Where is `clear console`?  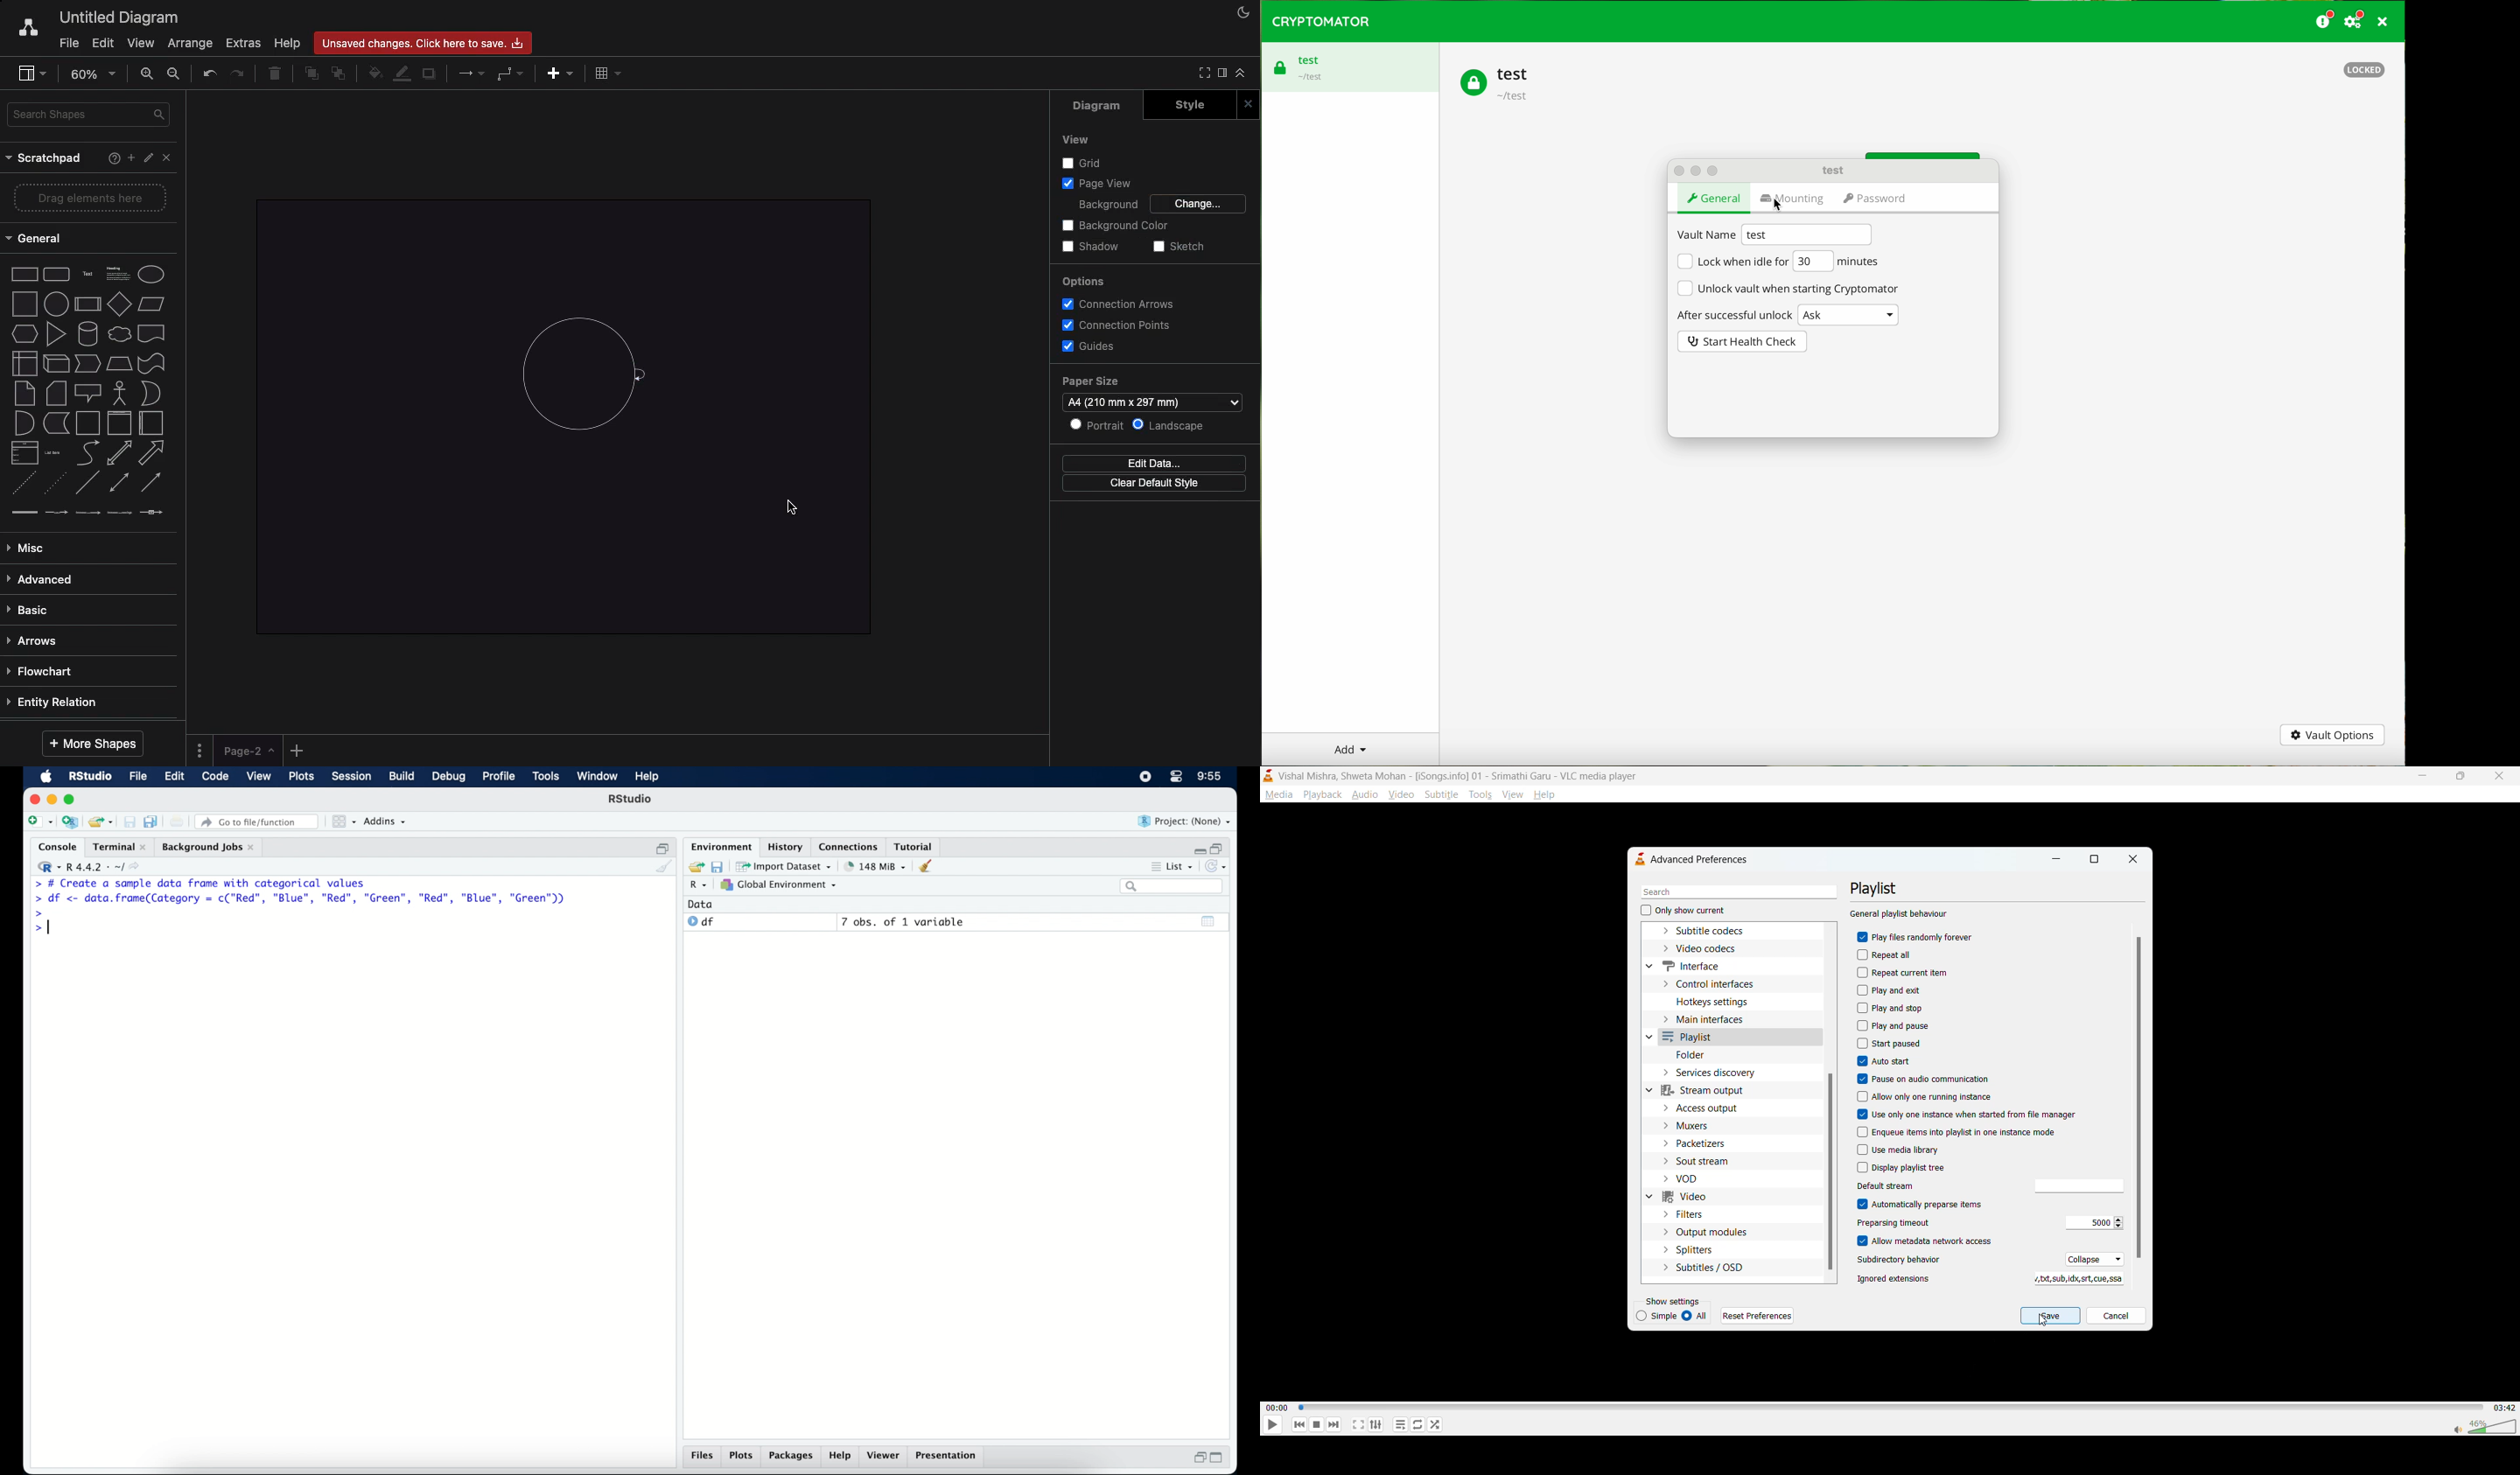 clear console is located at coordinates (665, 867).